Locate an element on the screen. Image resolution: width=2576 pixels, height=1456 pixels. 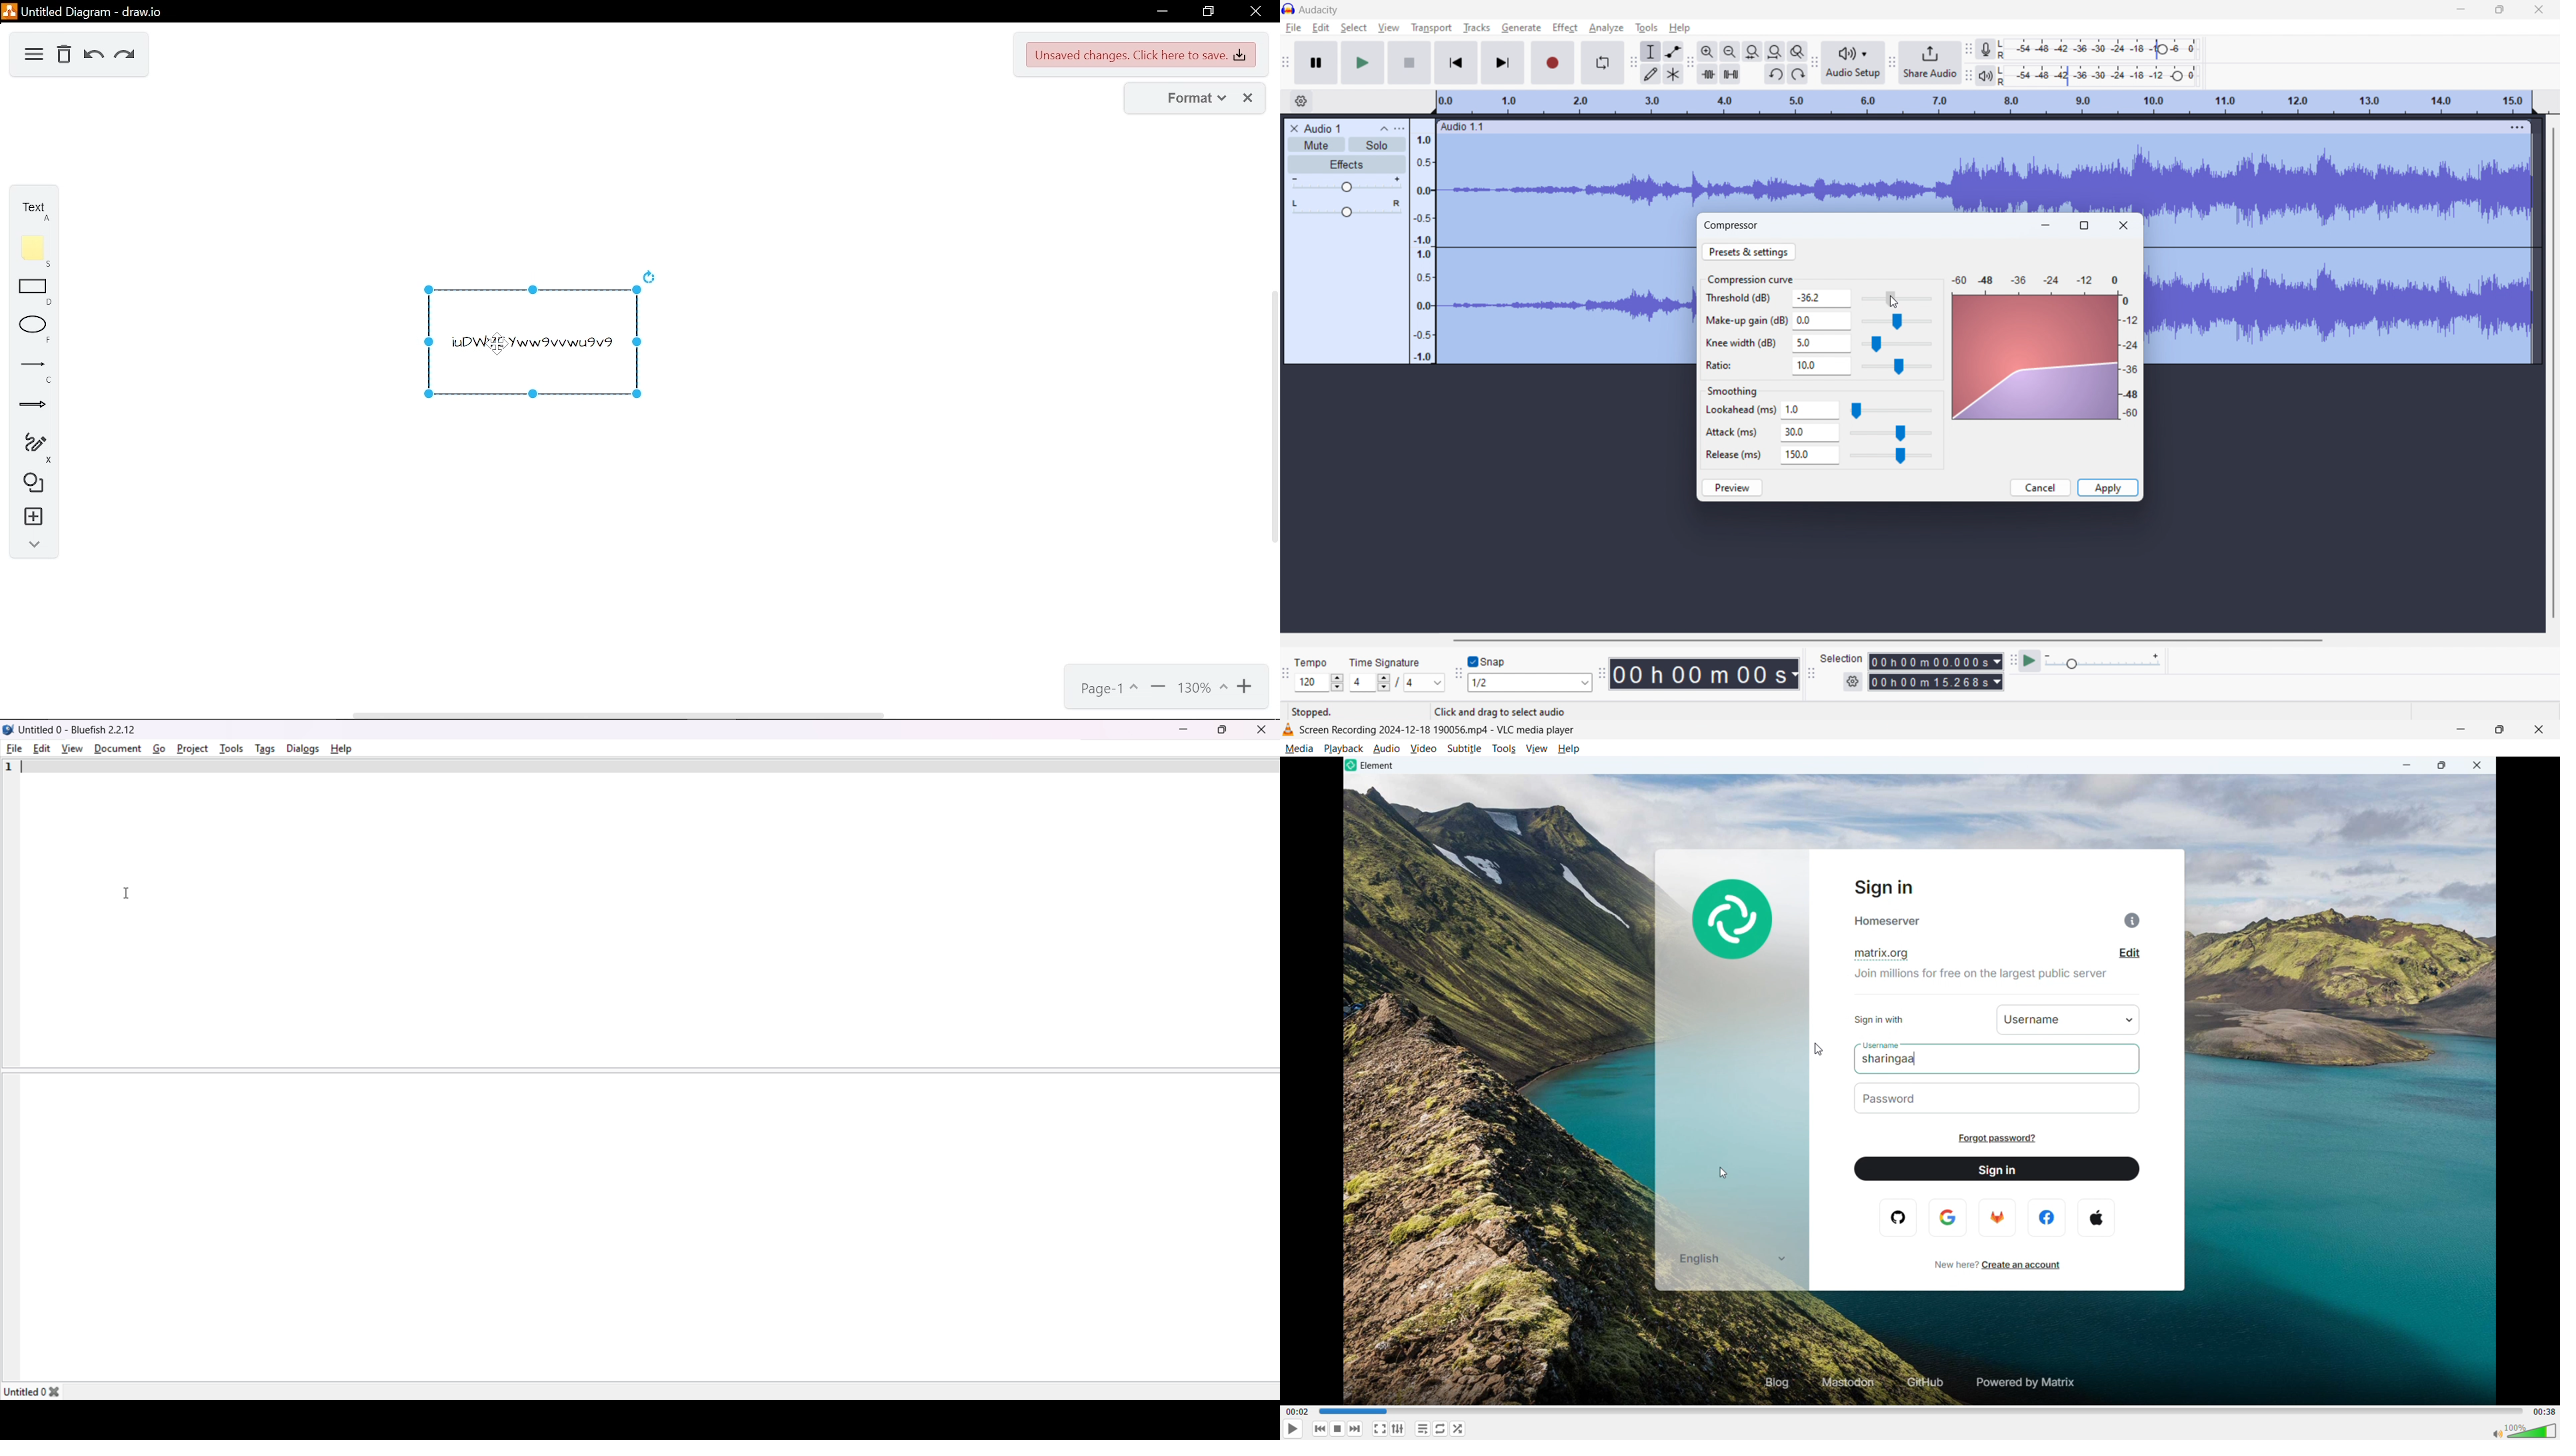
cancel is located at coordinates (2040, 487).